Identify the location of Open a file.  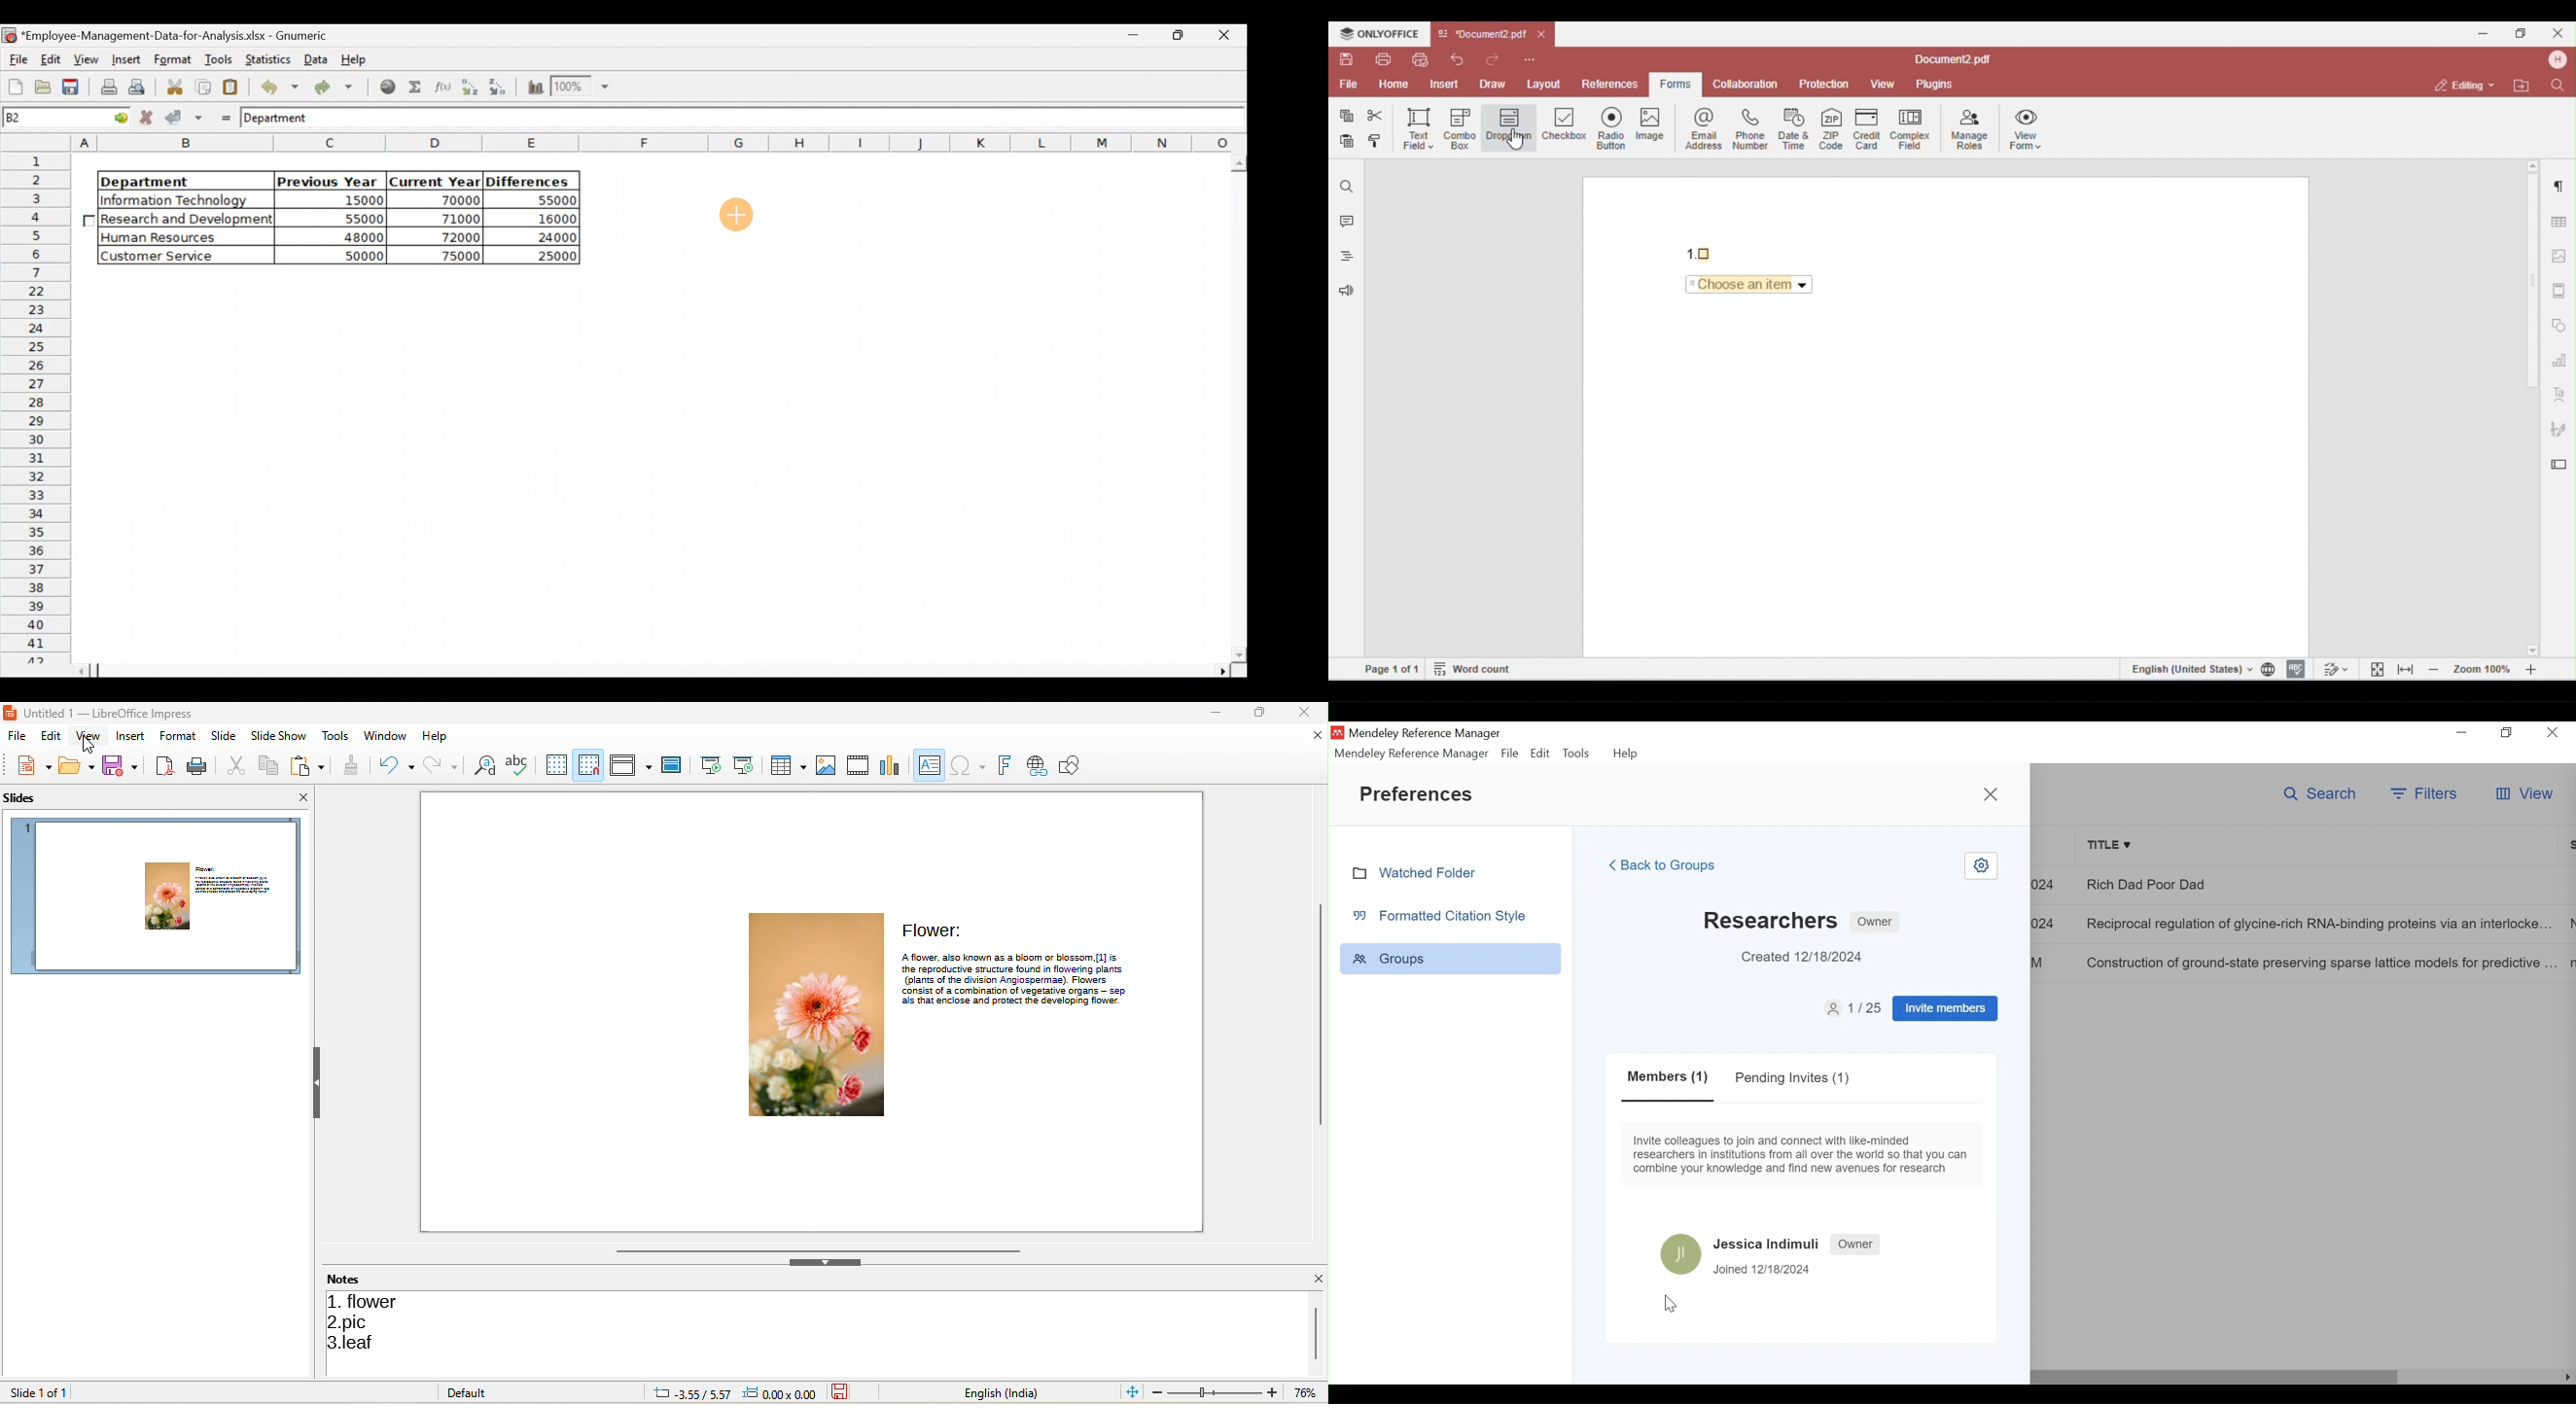
(42, 89).